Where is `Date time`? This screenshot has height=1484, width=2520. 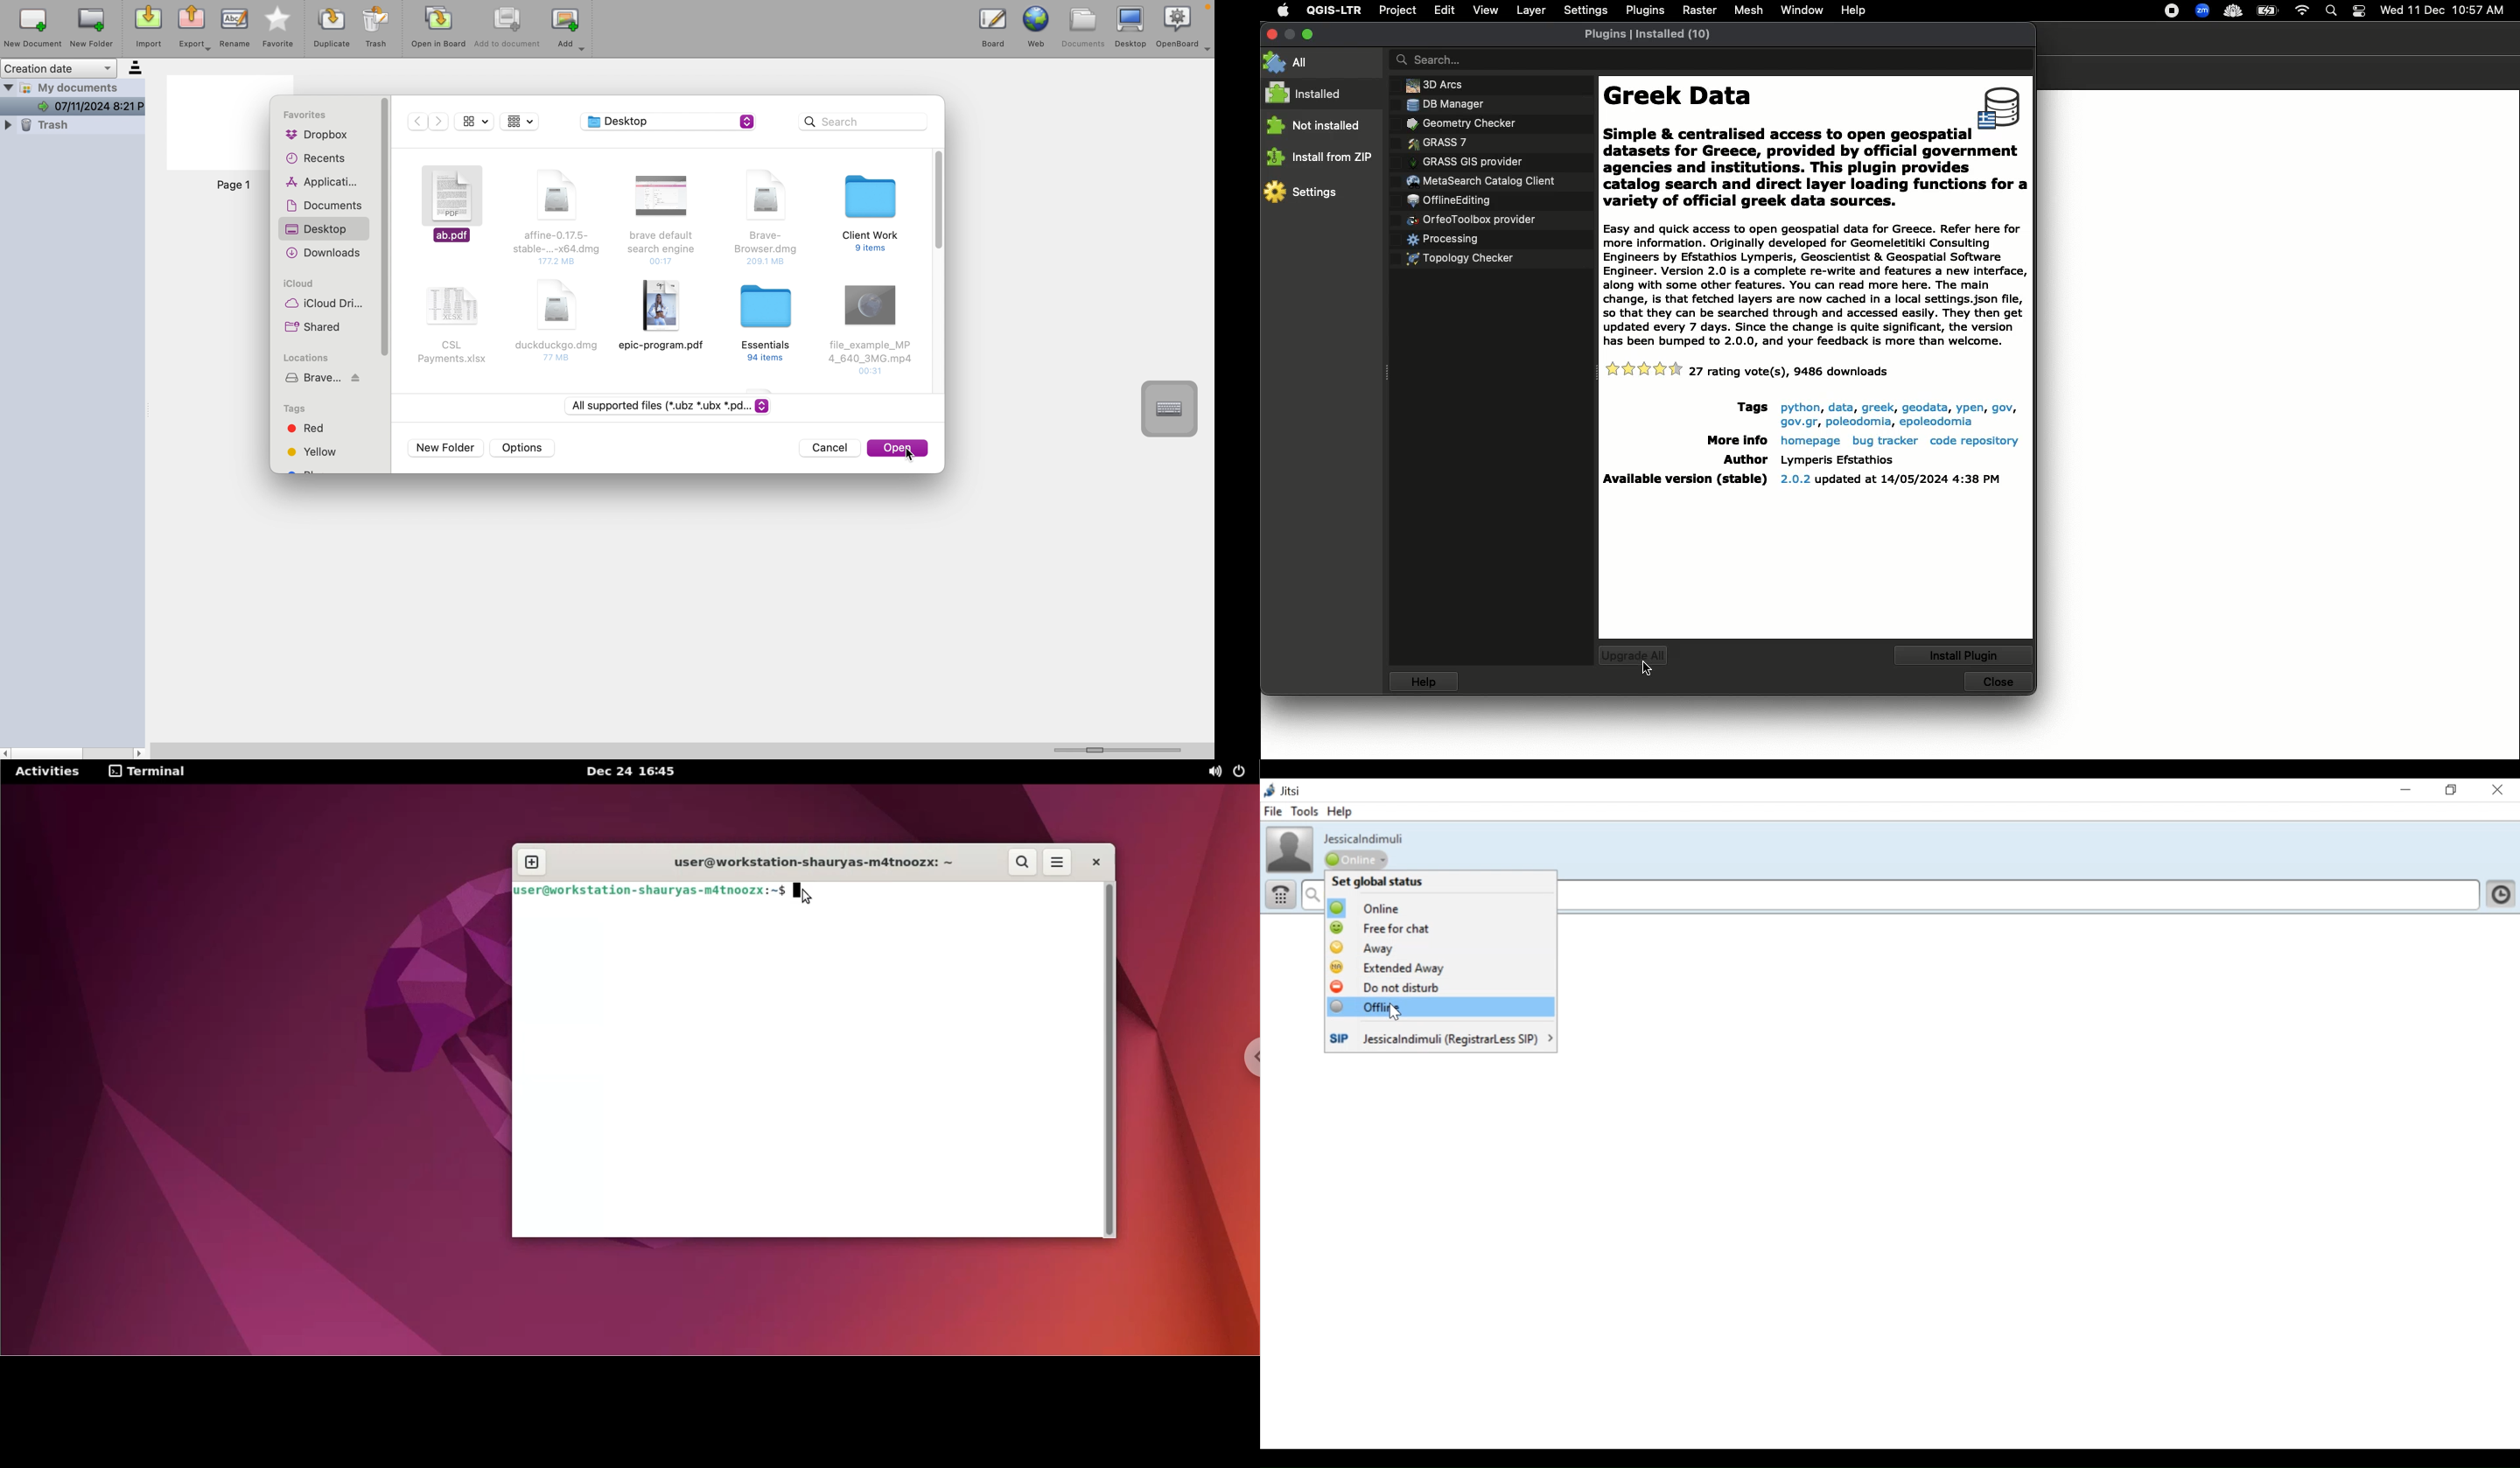
Date time is located at coordinates (2444, 10).